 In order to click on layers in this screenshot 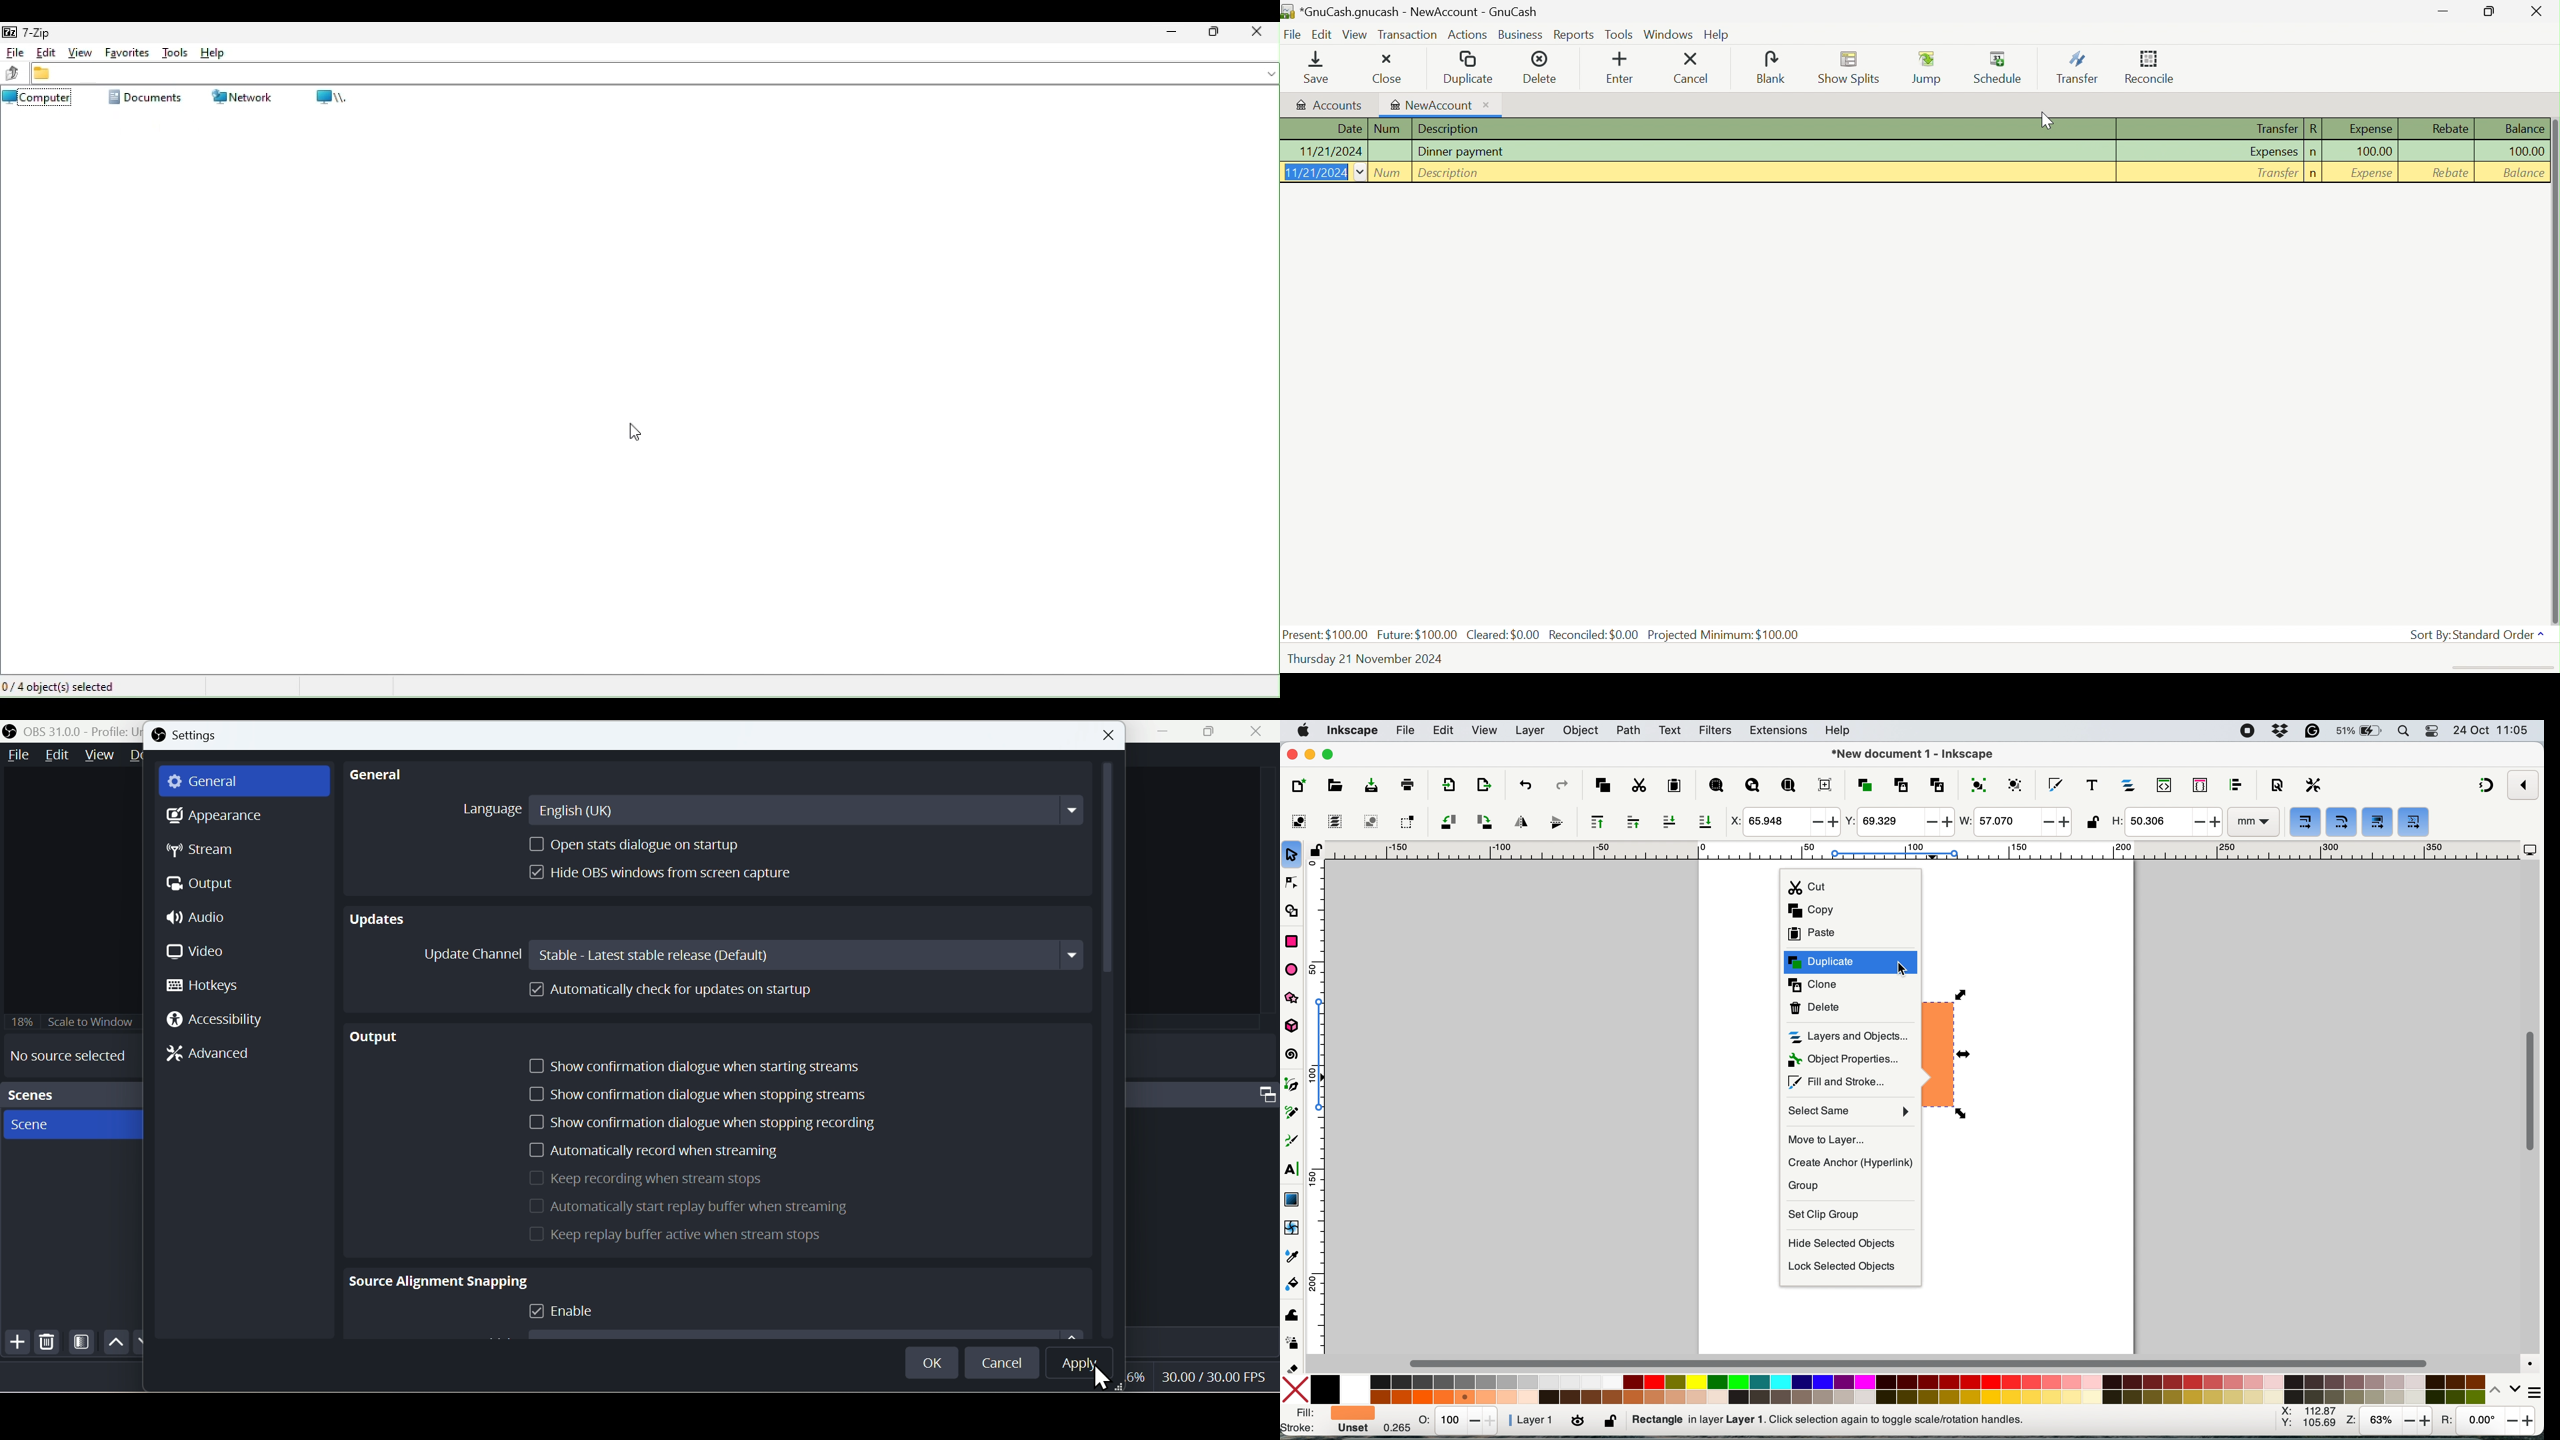, I will do `click(1530, 730)`.